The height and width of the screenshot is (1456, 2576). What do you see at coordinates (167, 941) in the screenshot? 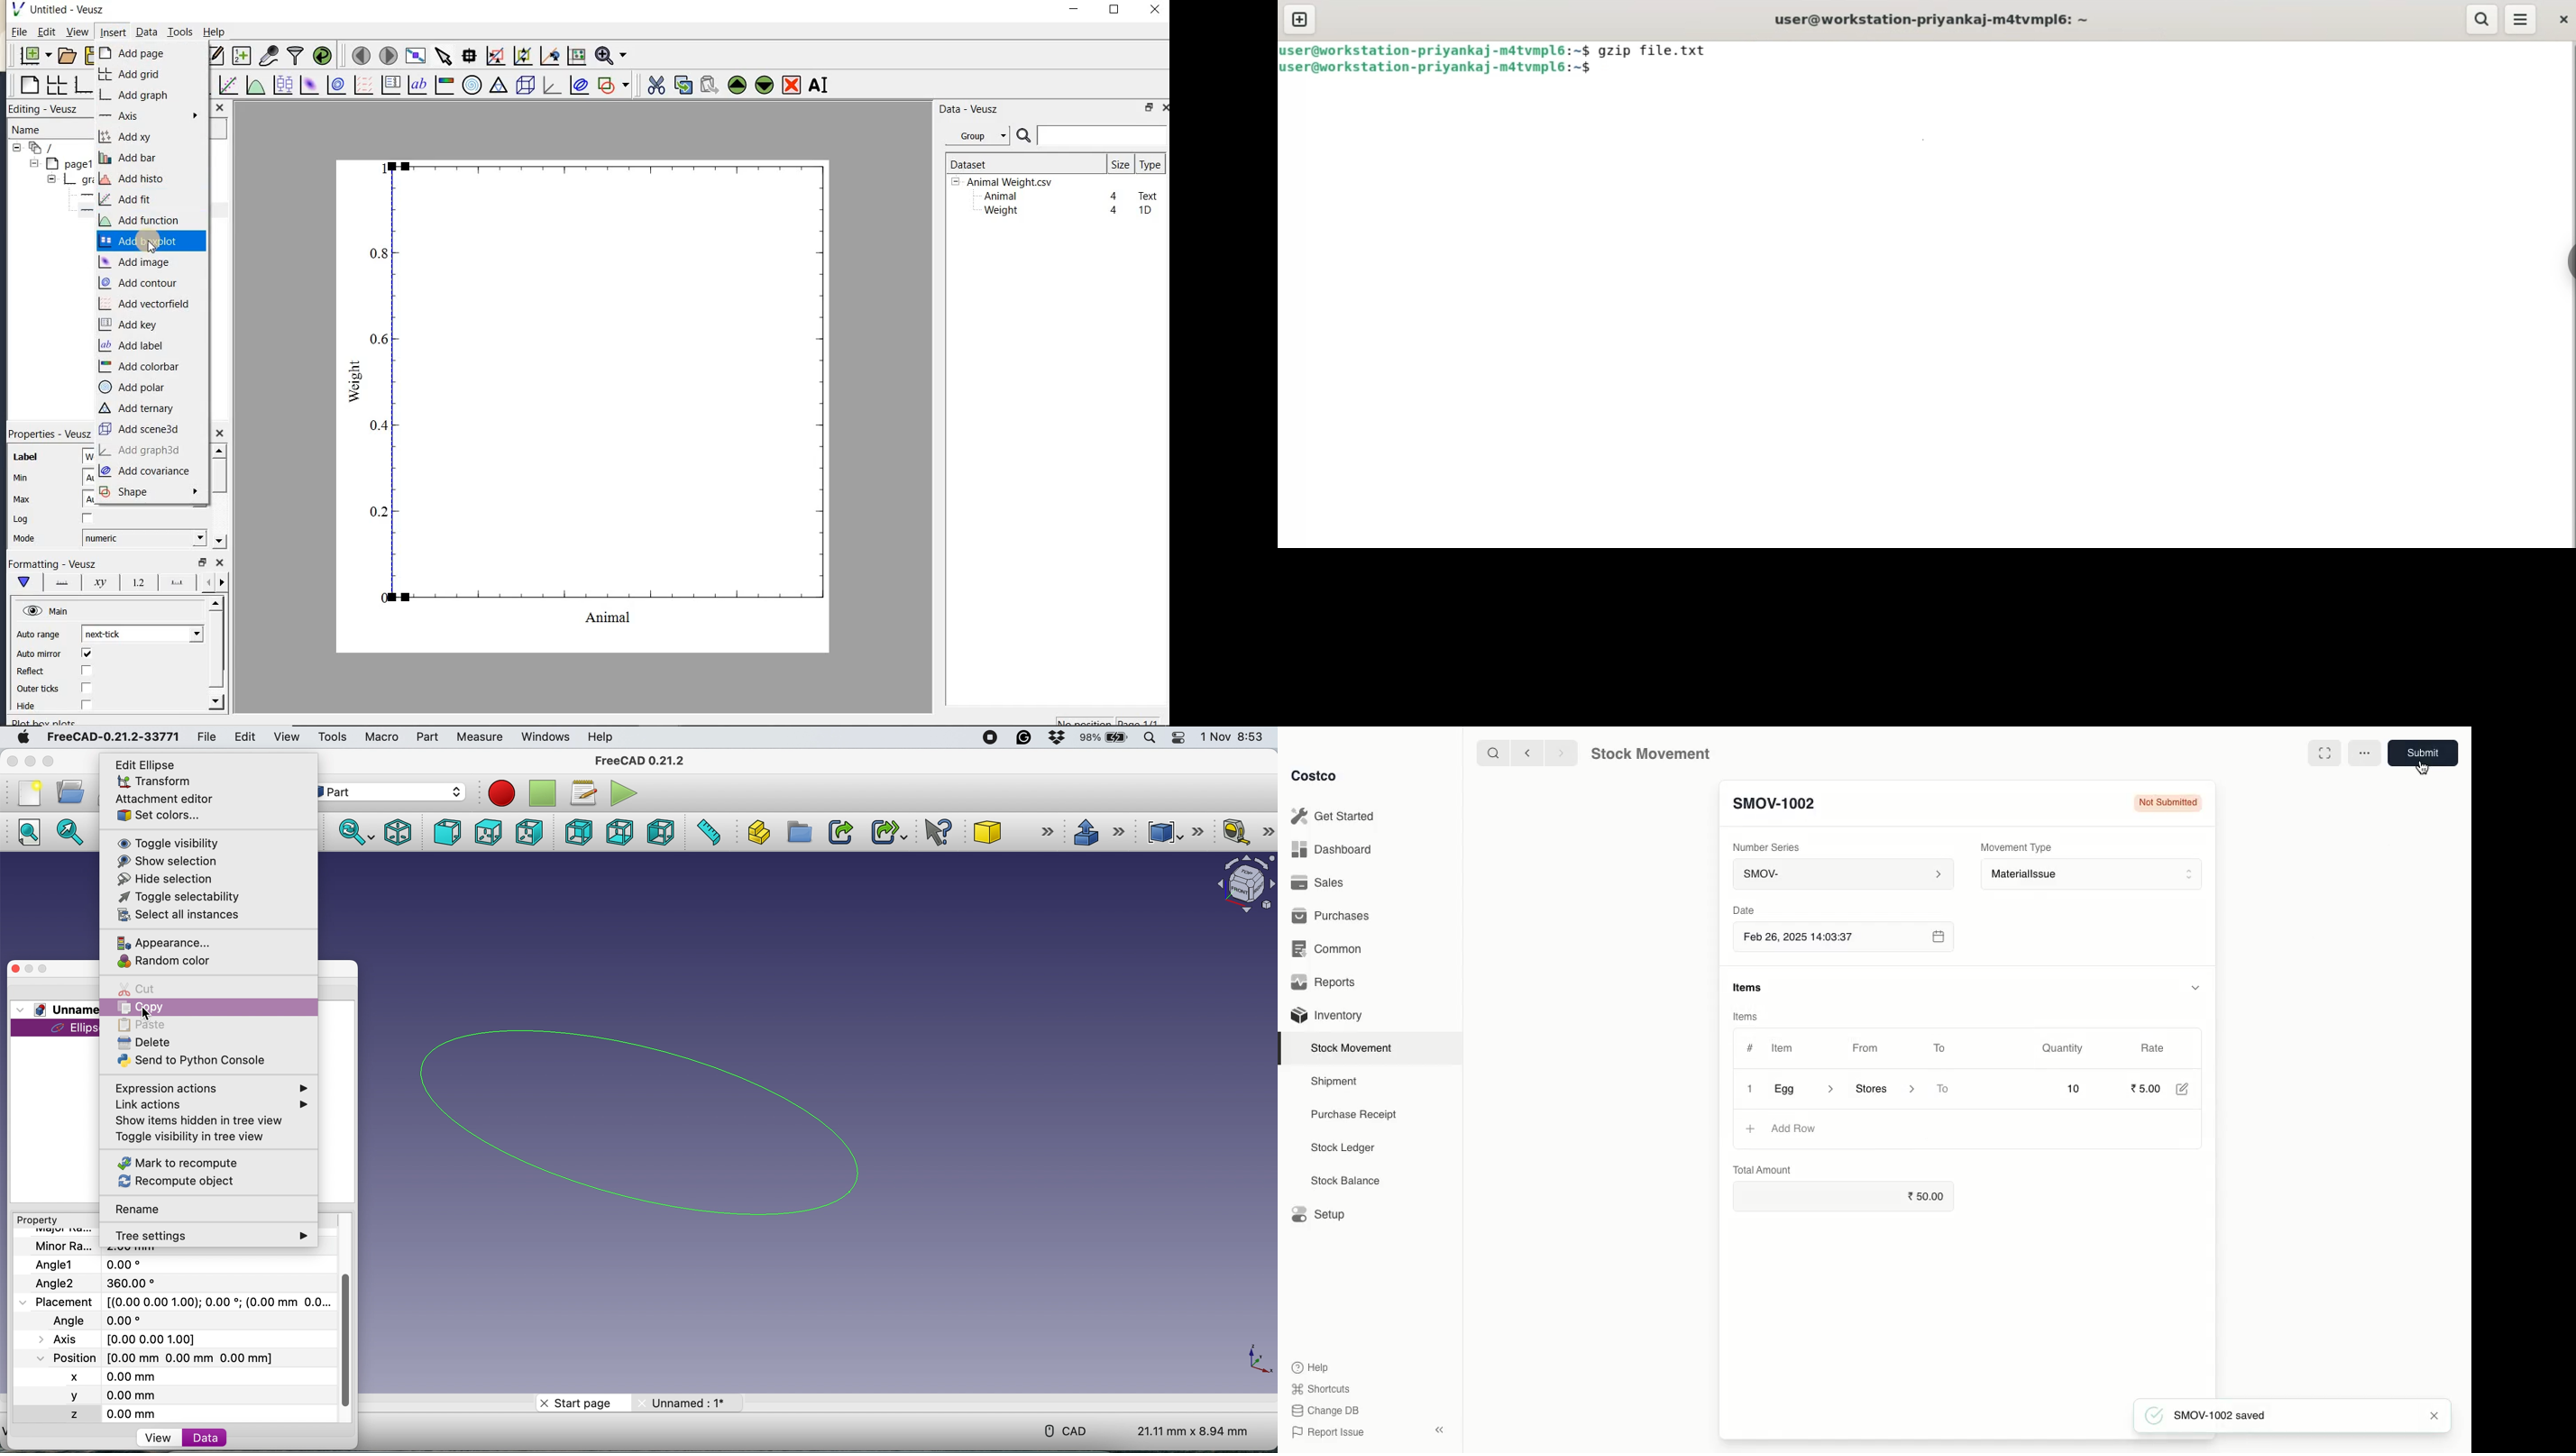
I see `appearance` at bounding box center [167, 941].